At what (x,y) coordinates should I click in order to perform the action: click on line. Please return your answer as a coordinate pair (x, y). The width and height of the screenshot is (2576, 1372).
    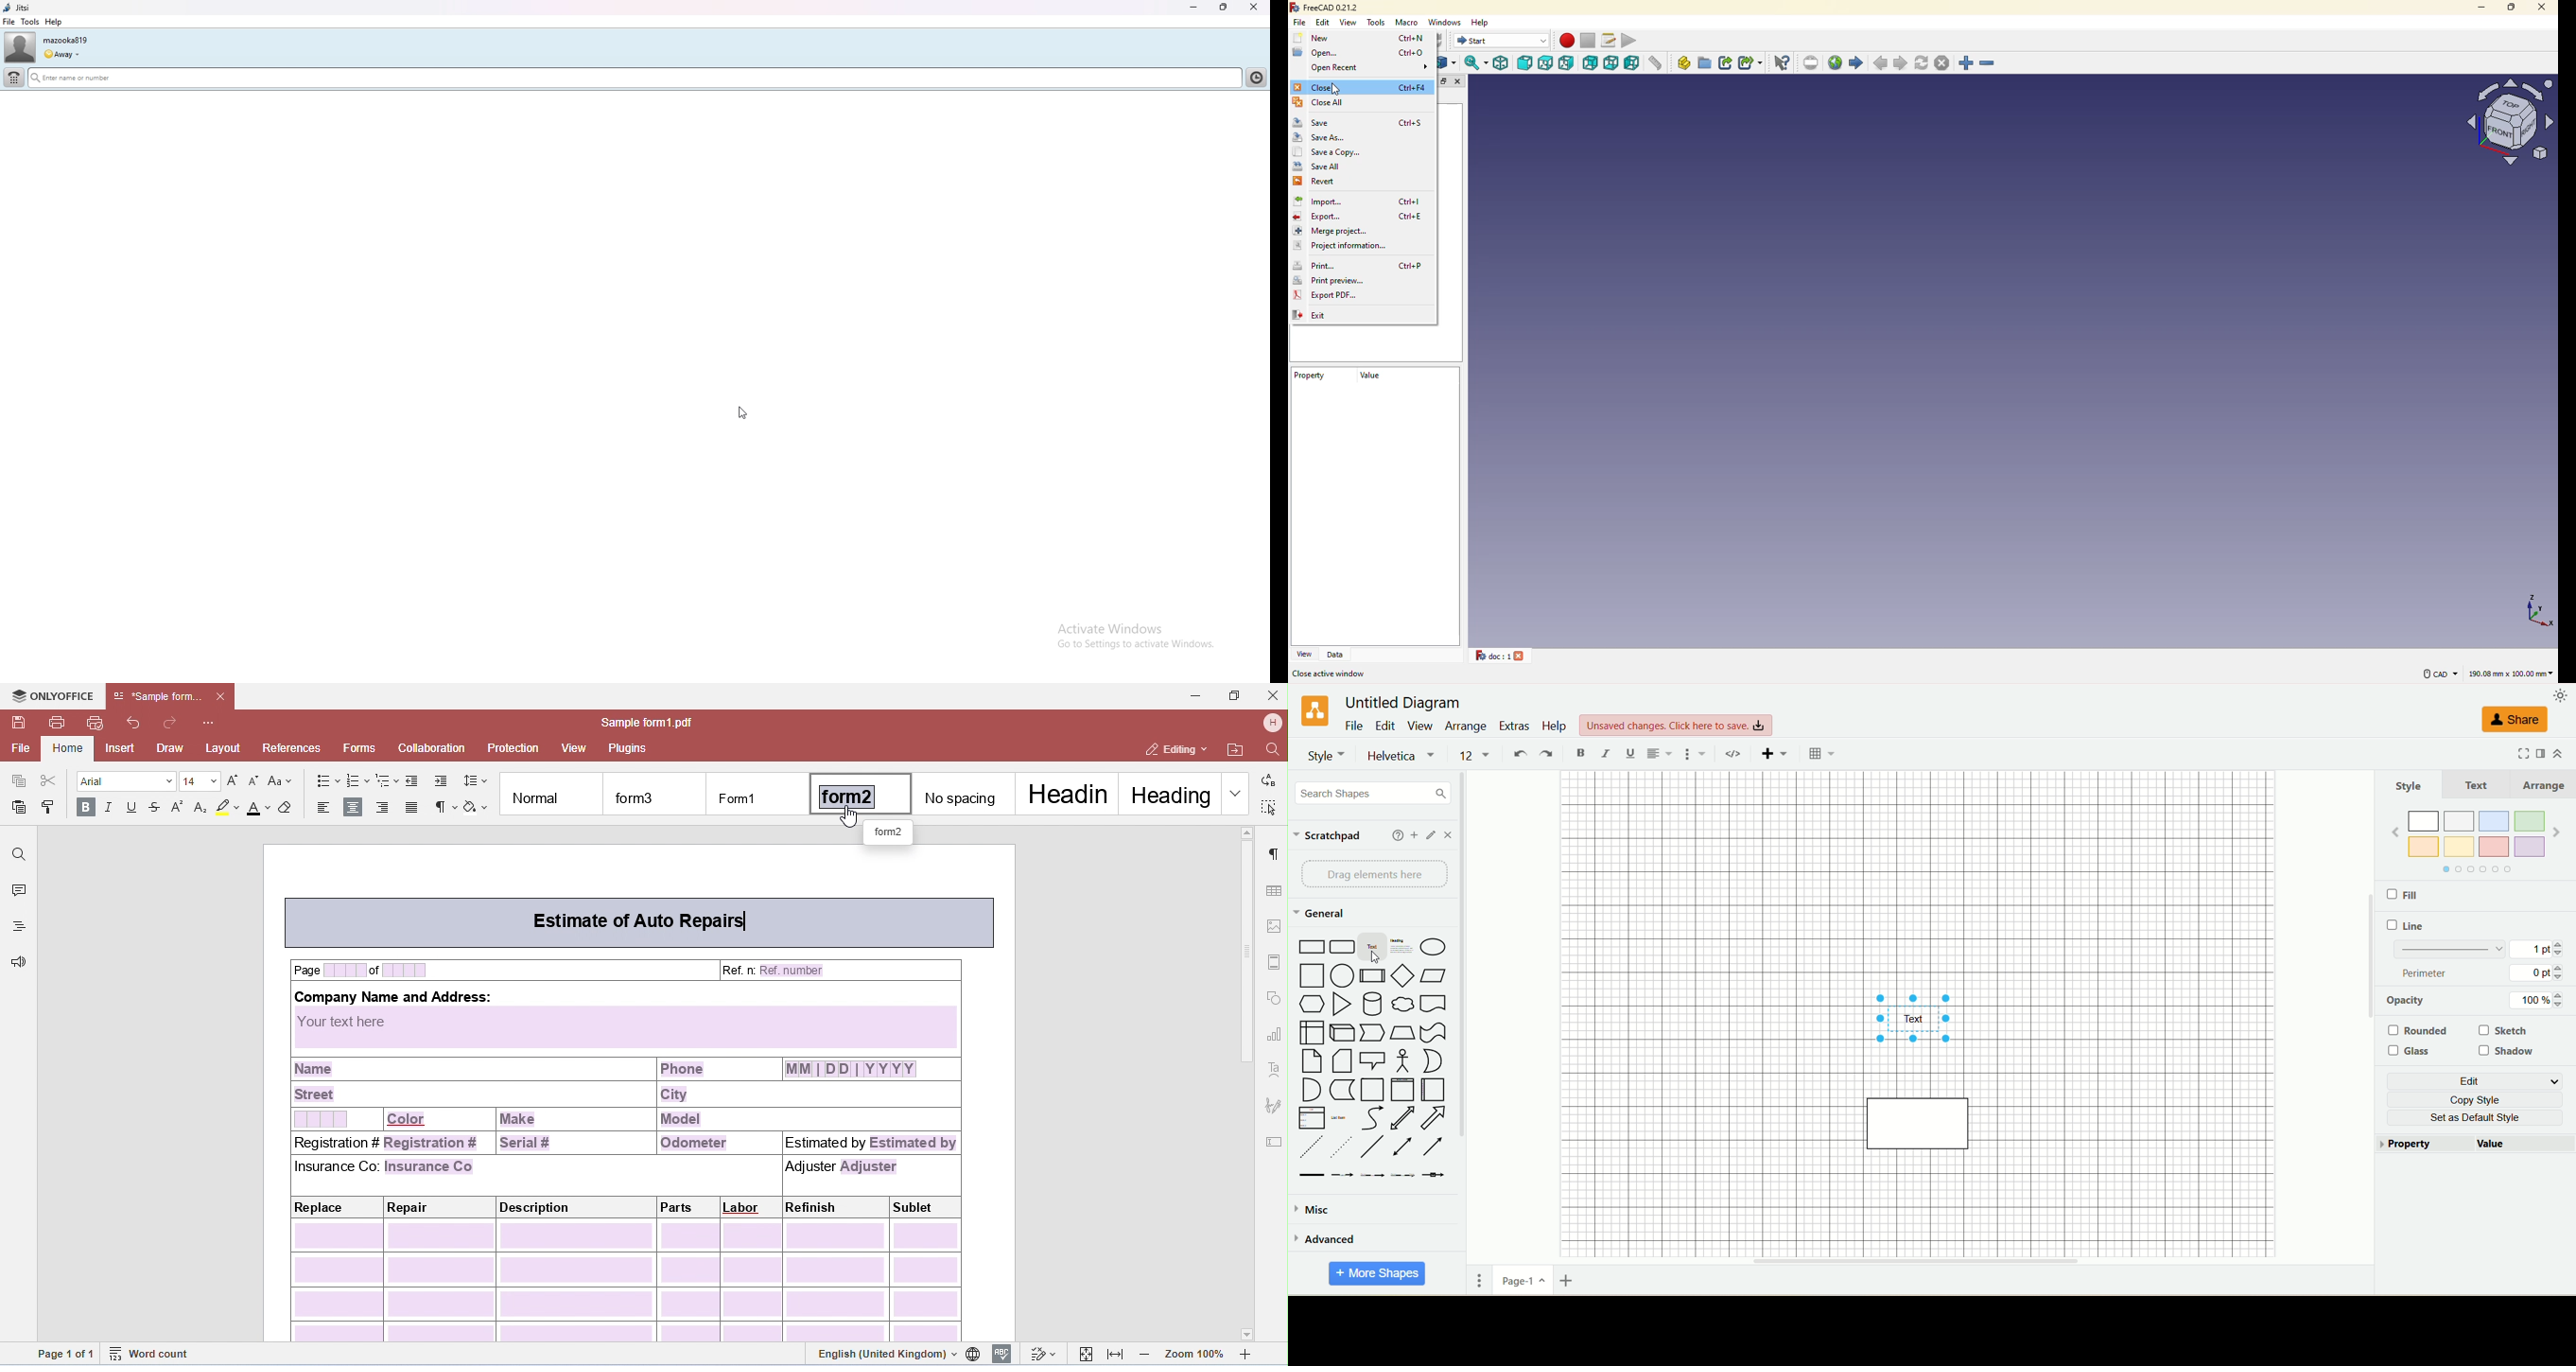
    Looking at the image, I should click on (2410, 927).